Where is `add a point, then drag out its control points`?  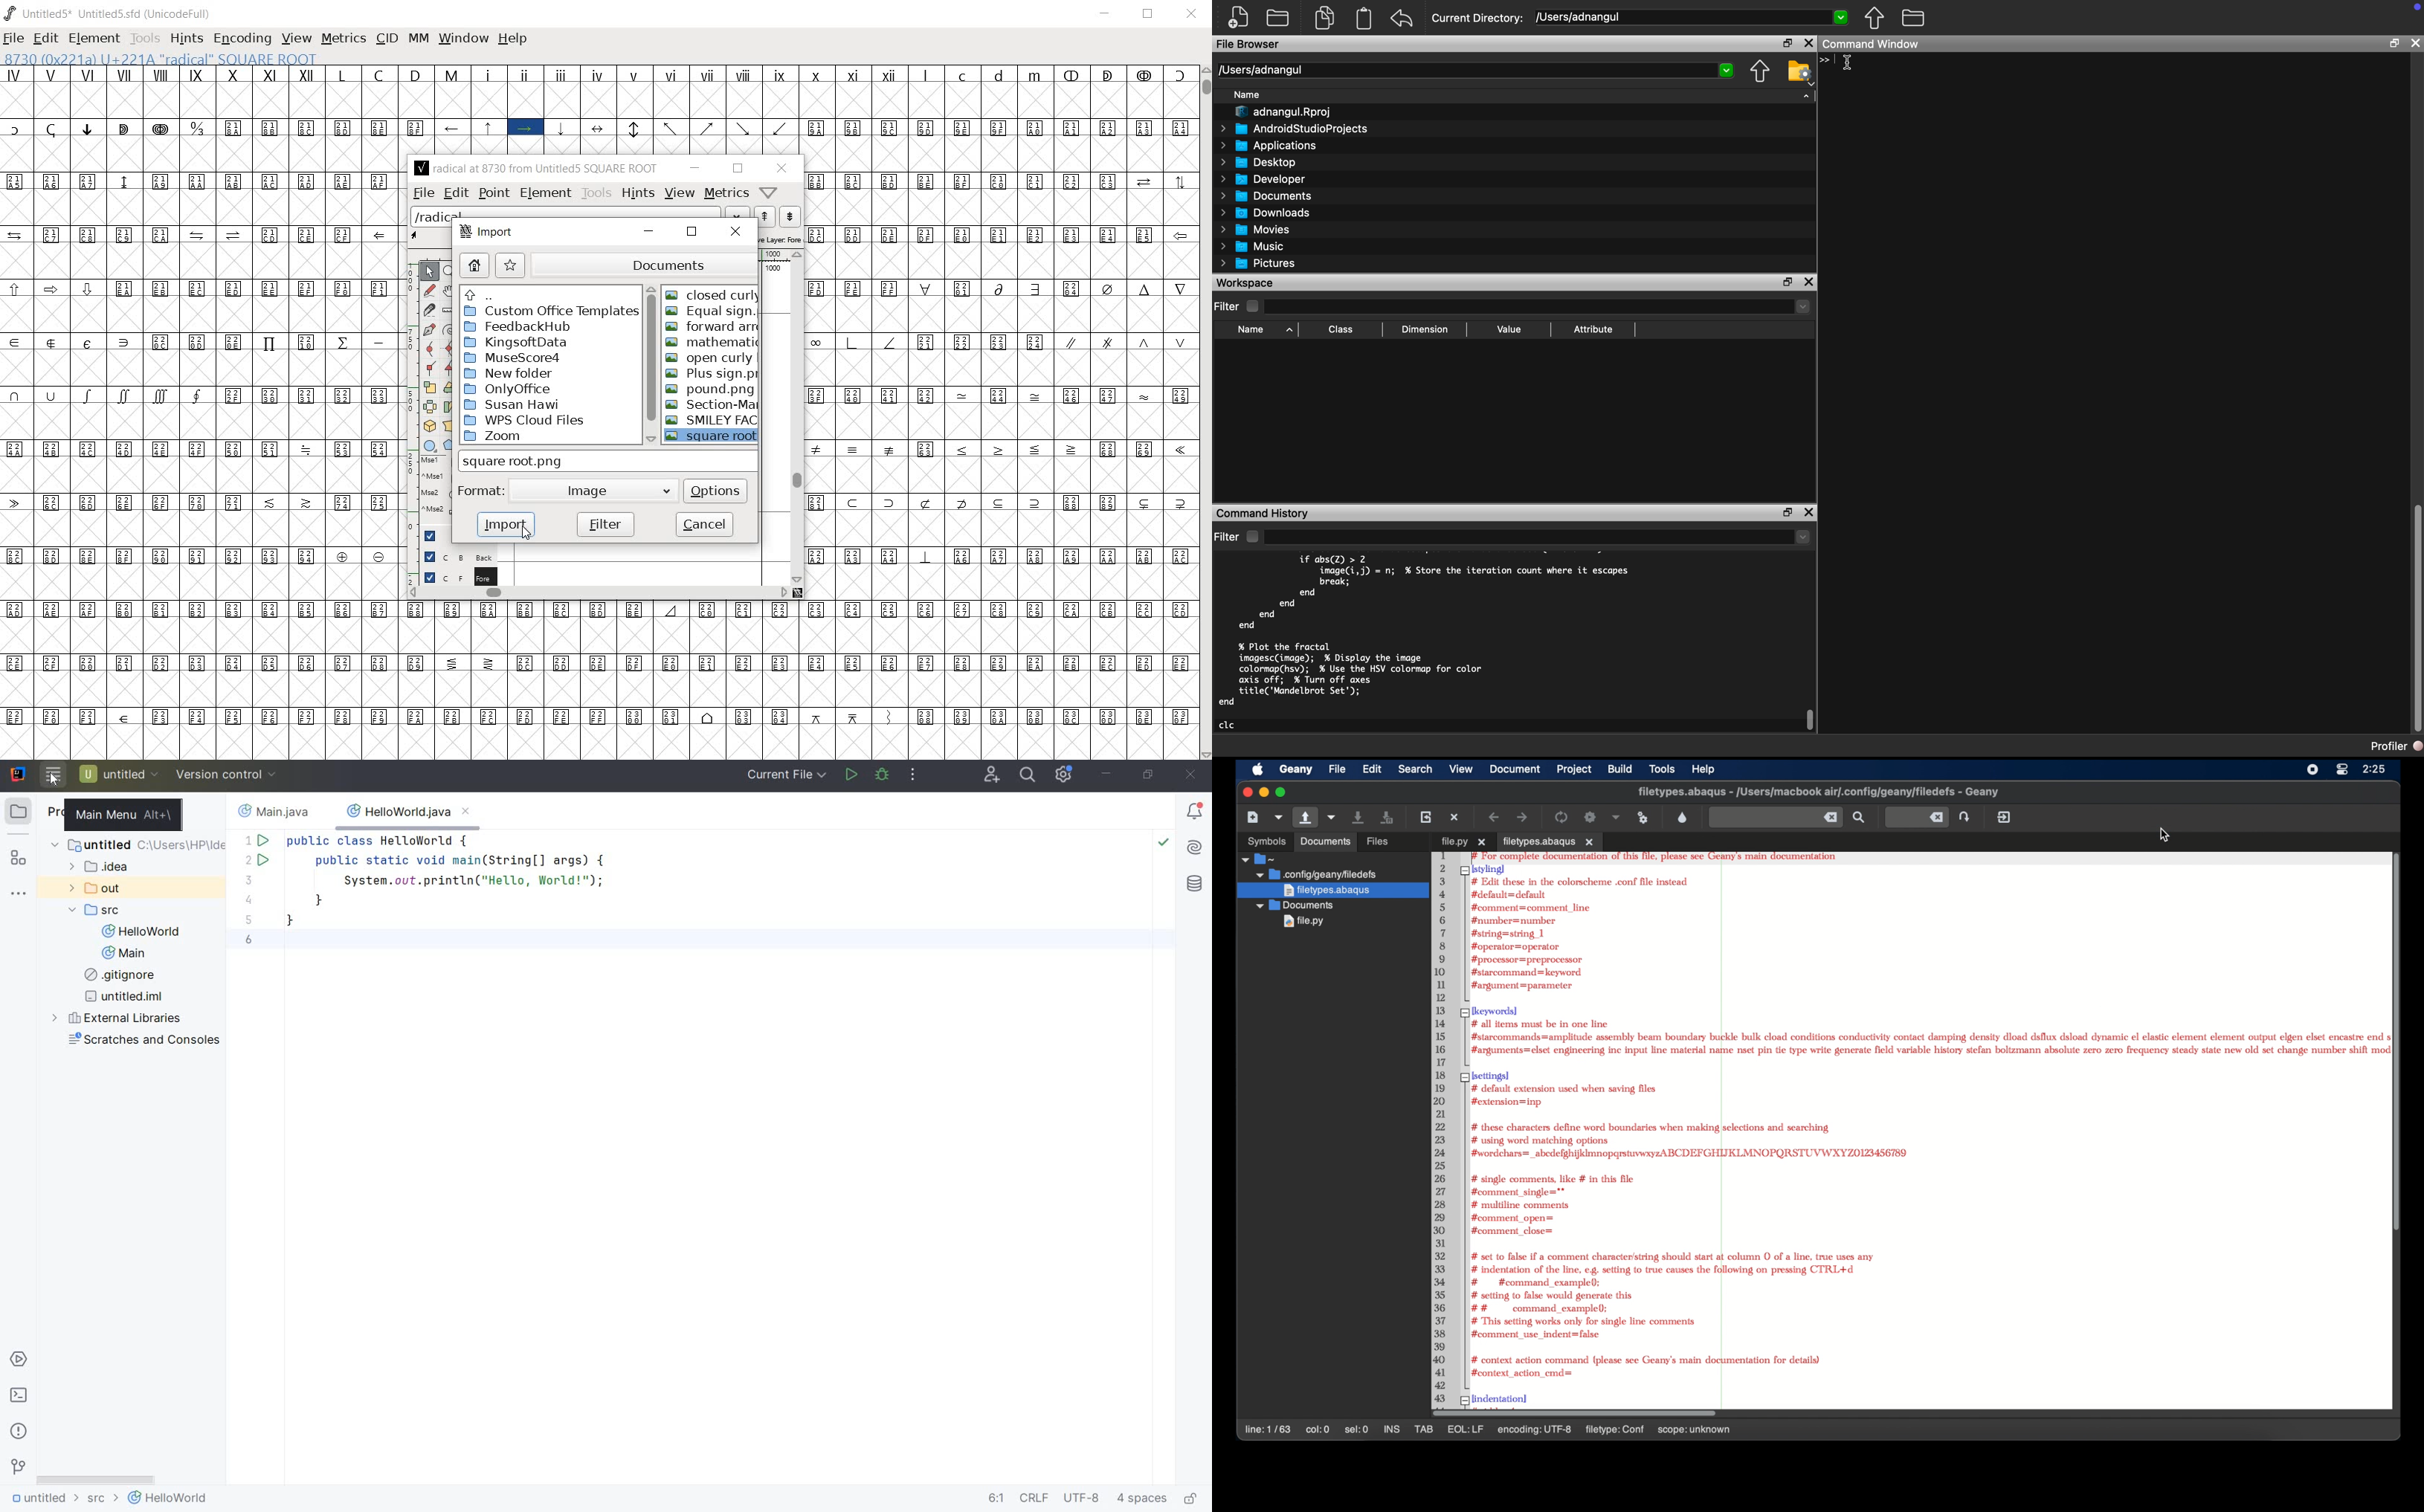 add a point, then drag out its control points is located at coordinates (428, 329).